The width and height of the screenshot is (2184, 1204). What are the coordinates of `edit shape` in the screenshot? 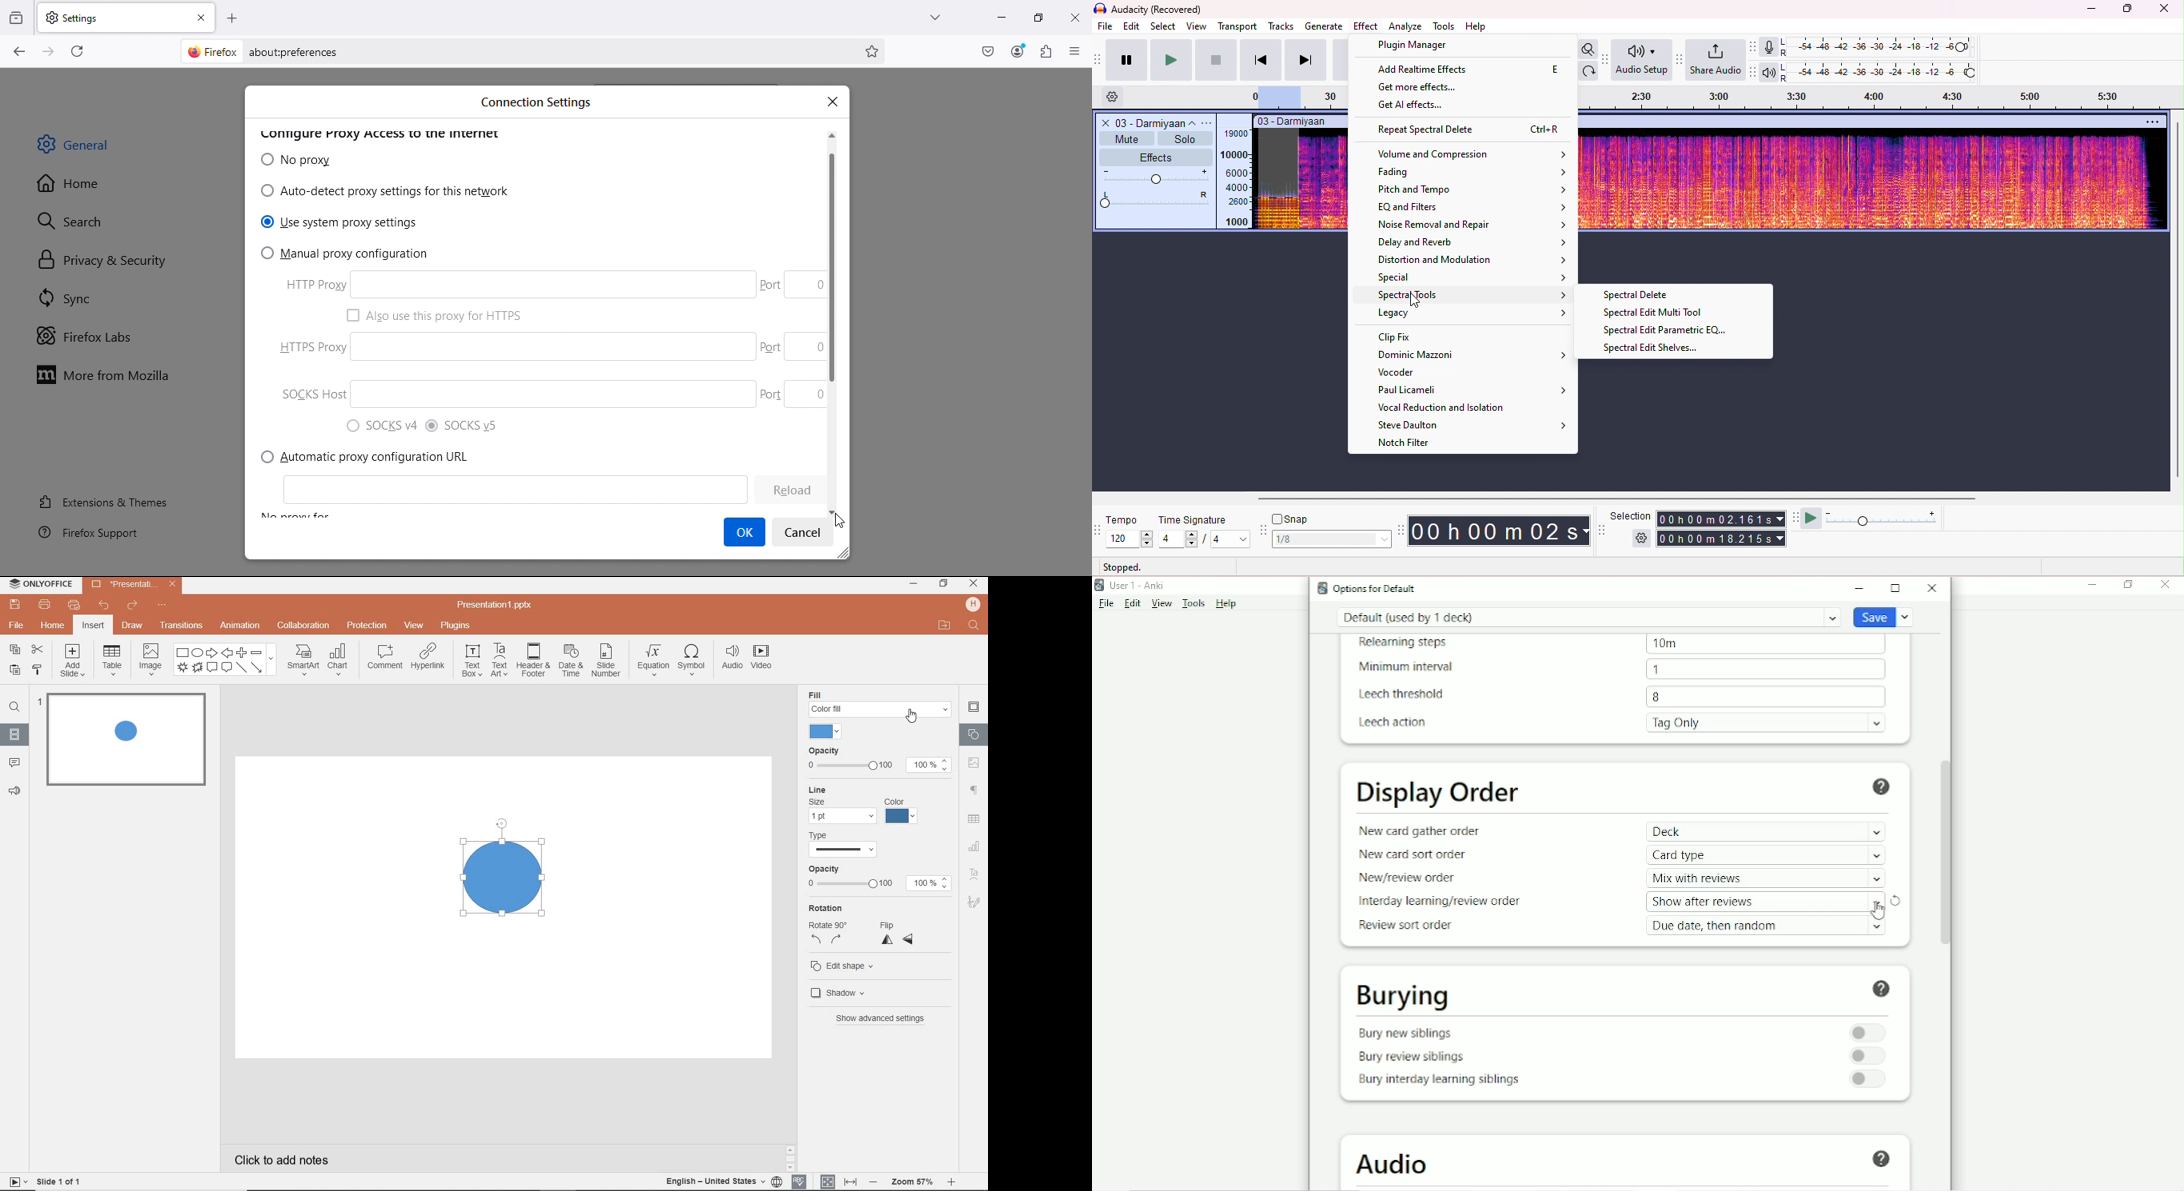 It's located at (845, 966).